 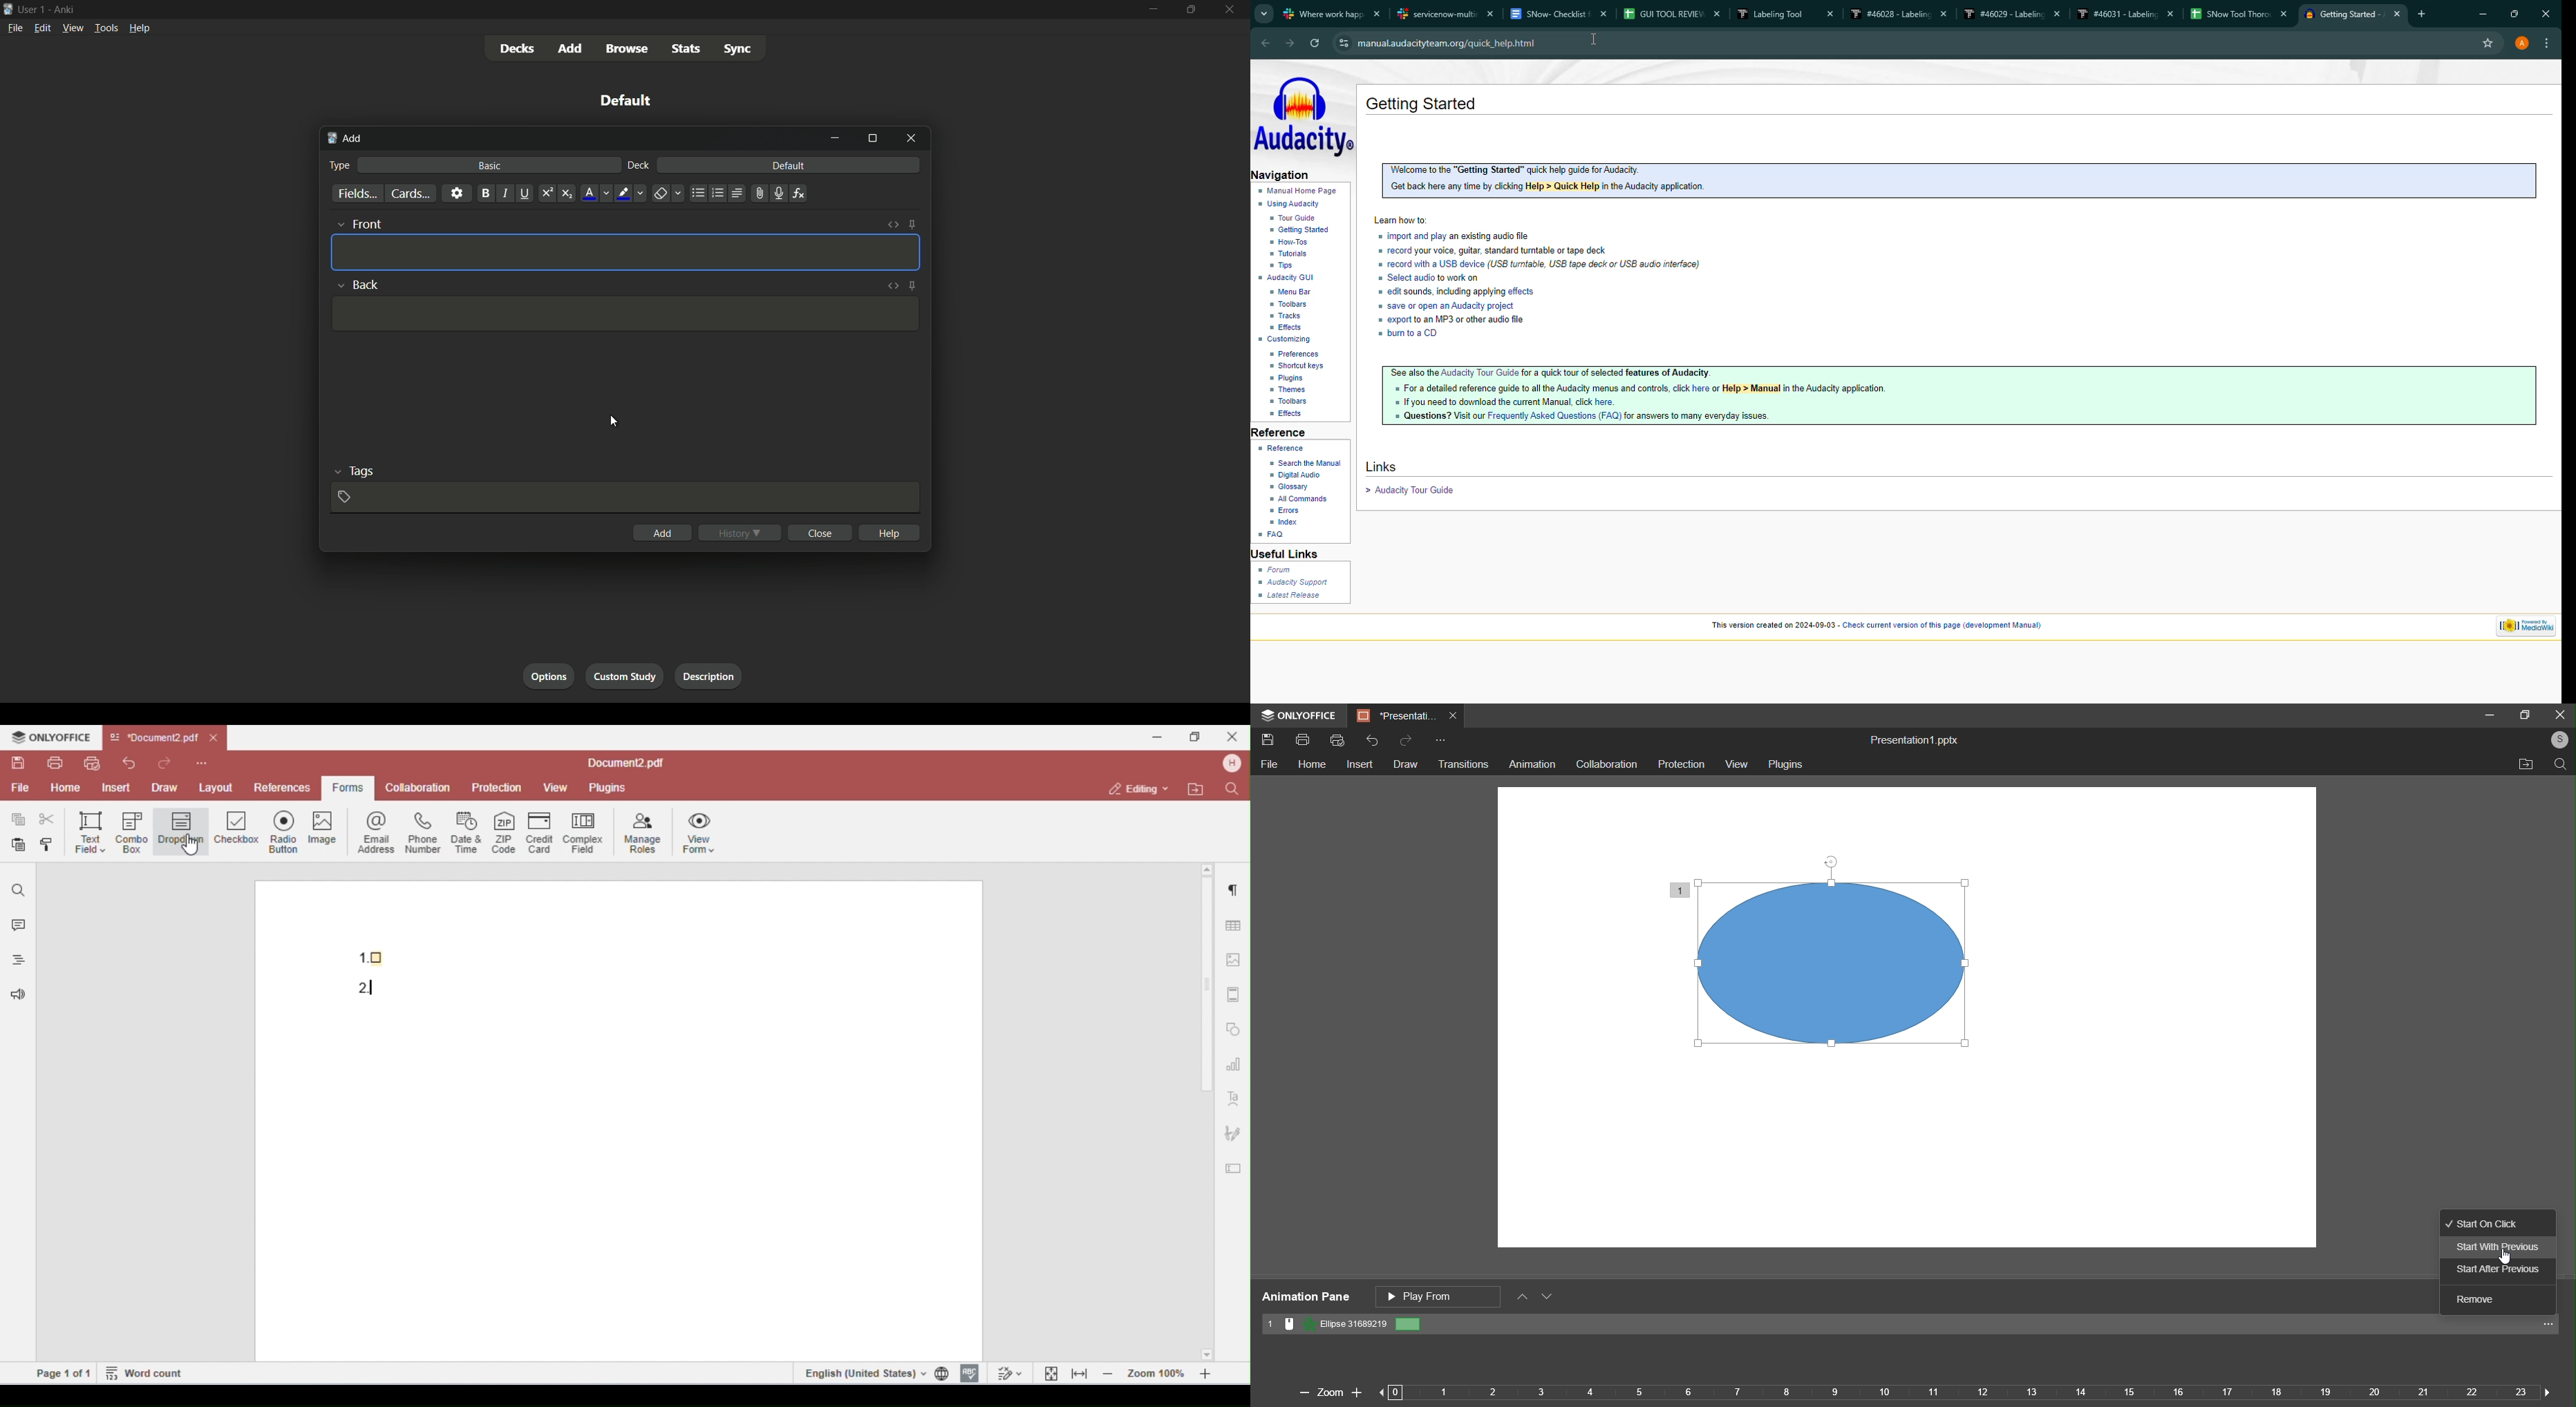 I want to click on history, so click(x=741, y=533).